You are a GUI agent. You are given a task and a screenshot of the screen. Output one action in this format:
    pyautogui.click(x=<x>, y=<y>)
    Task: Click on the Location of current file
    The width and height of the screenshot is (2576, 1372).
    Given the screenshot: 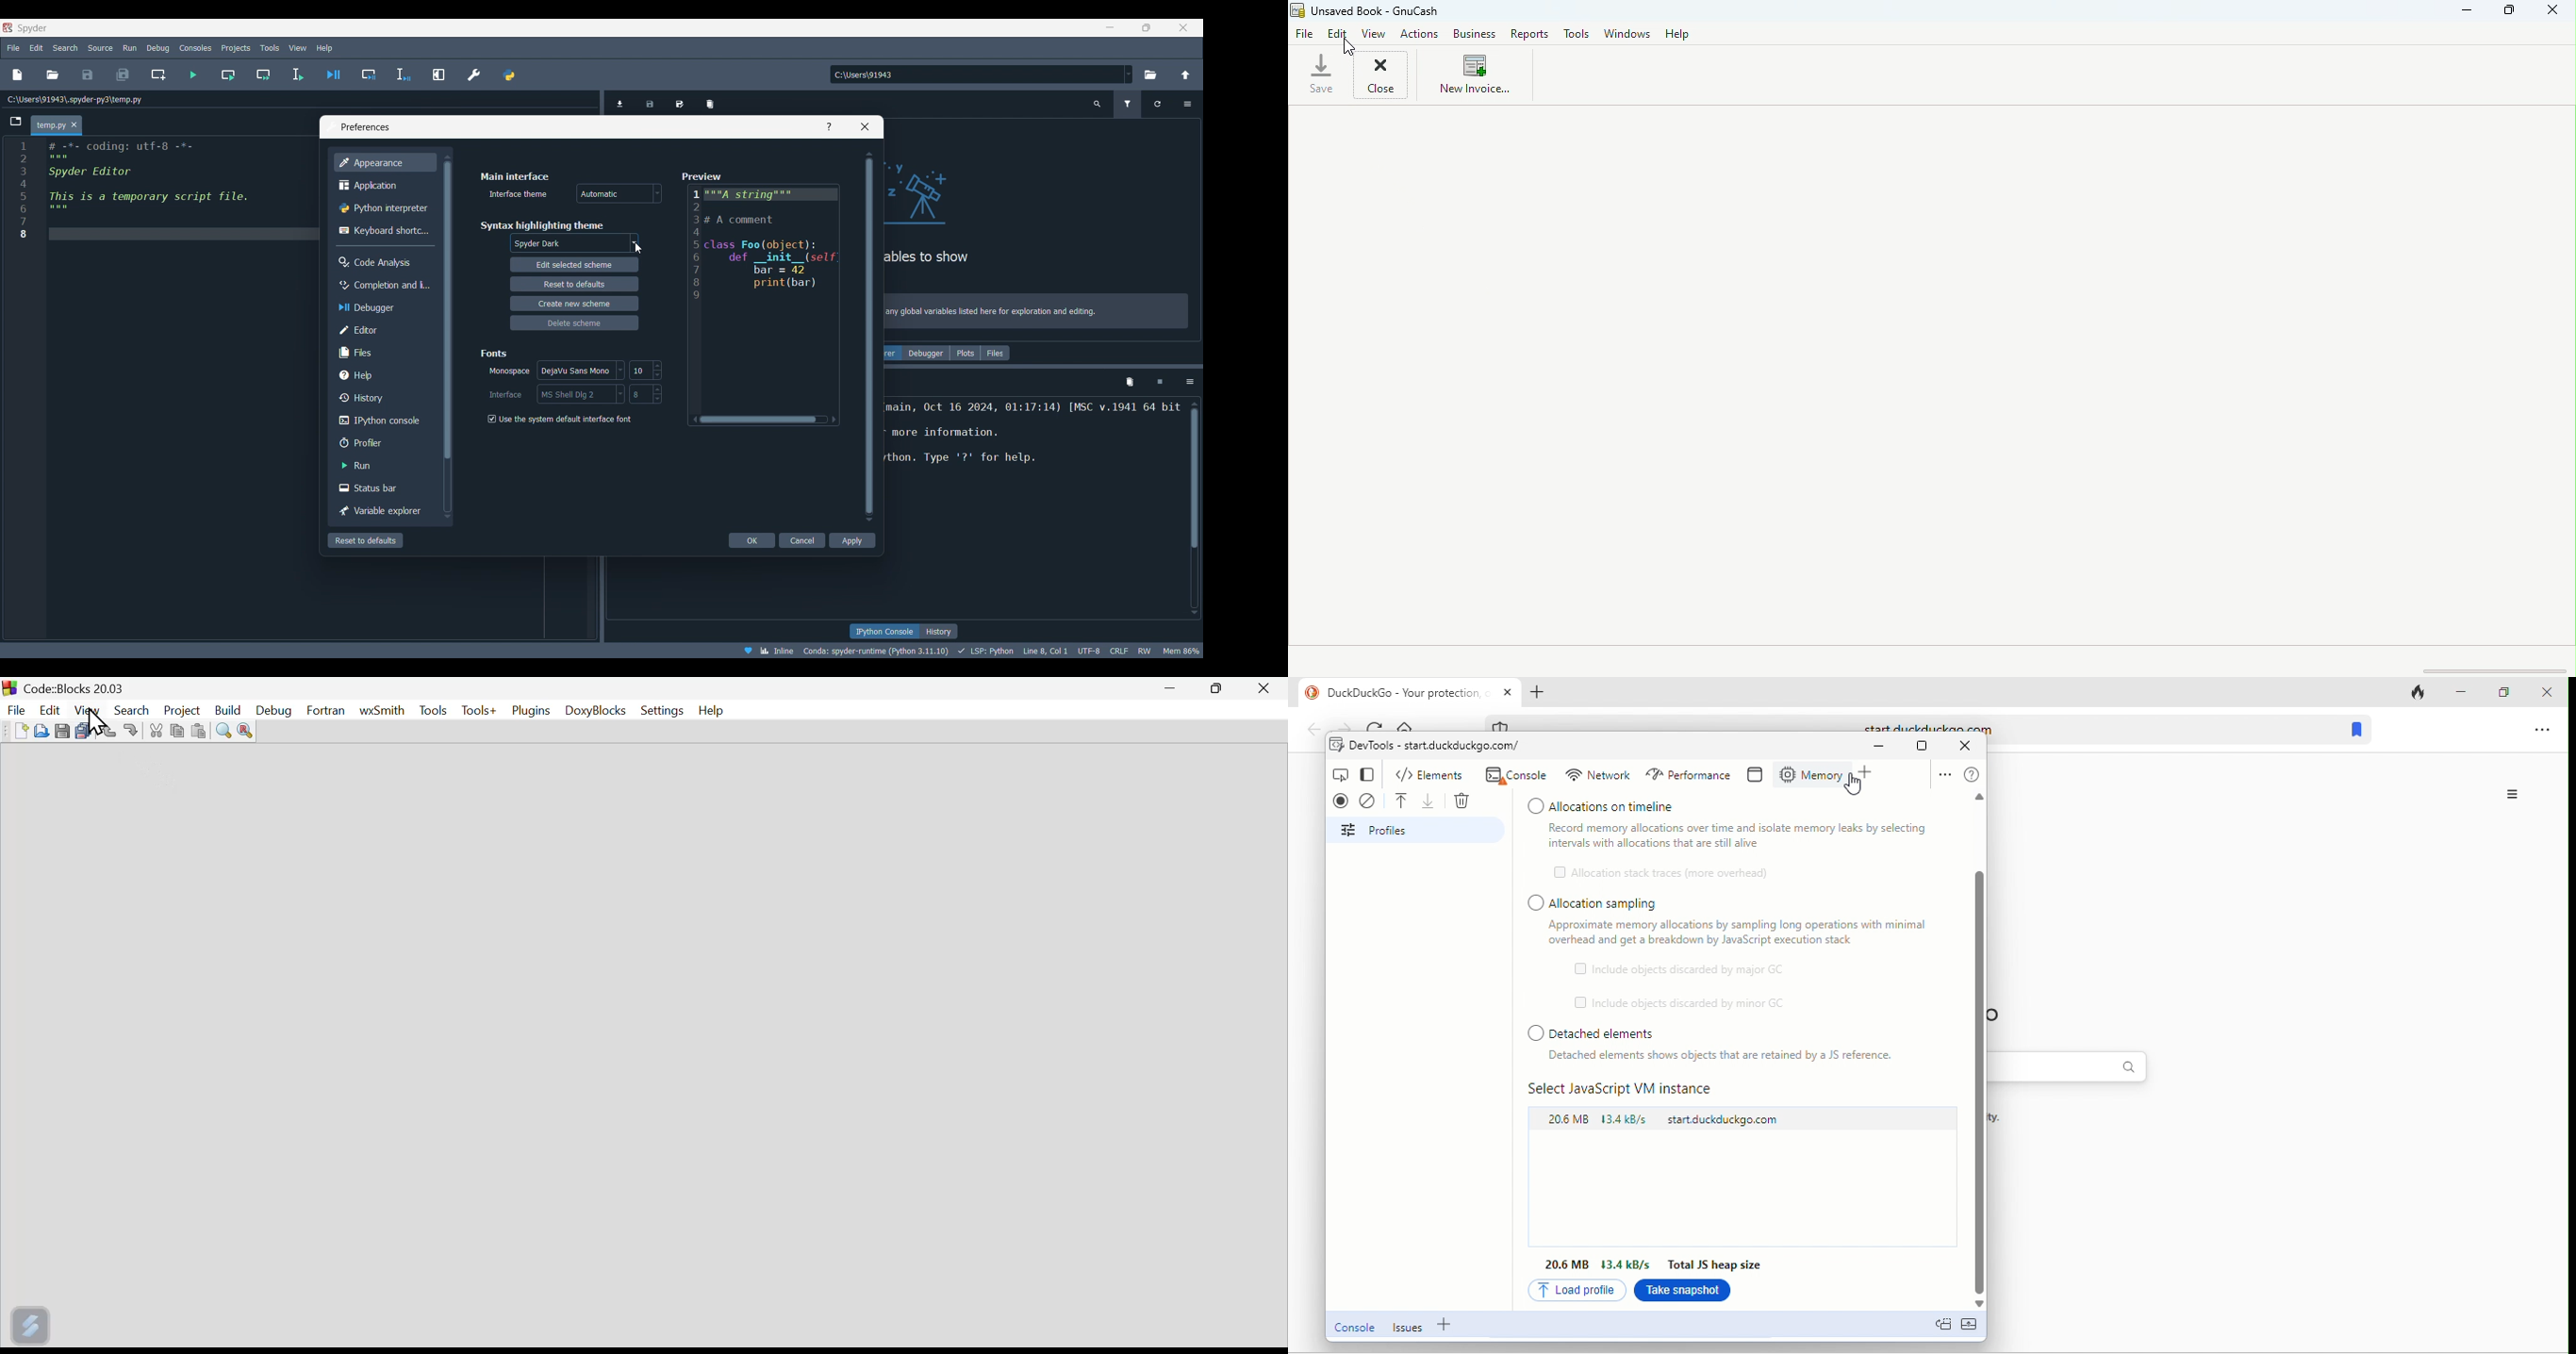 What is the action you would take?
    pyautogui.click(x=75, y=100)
    